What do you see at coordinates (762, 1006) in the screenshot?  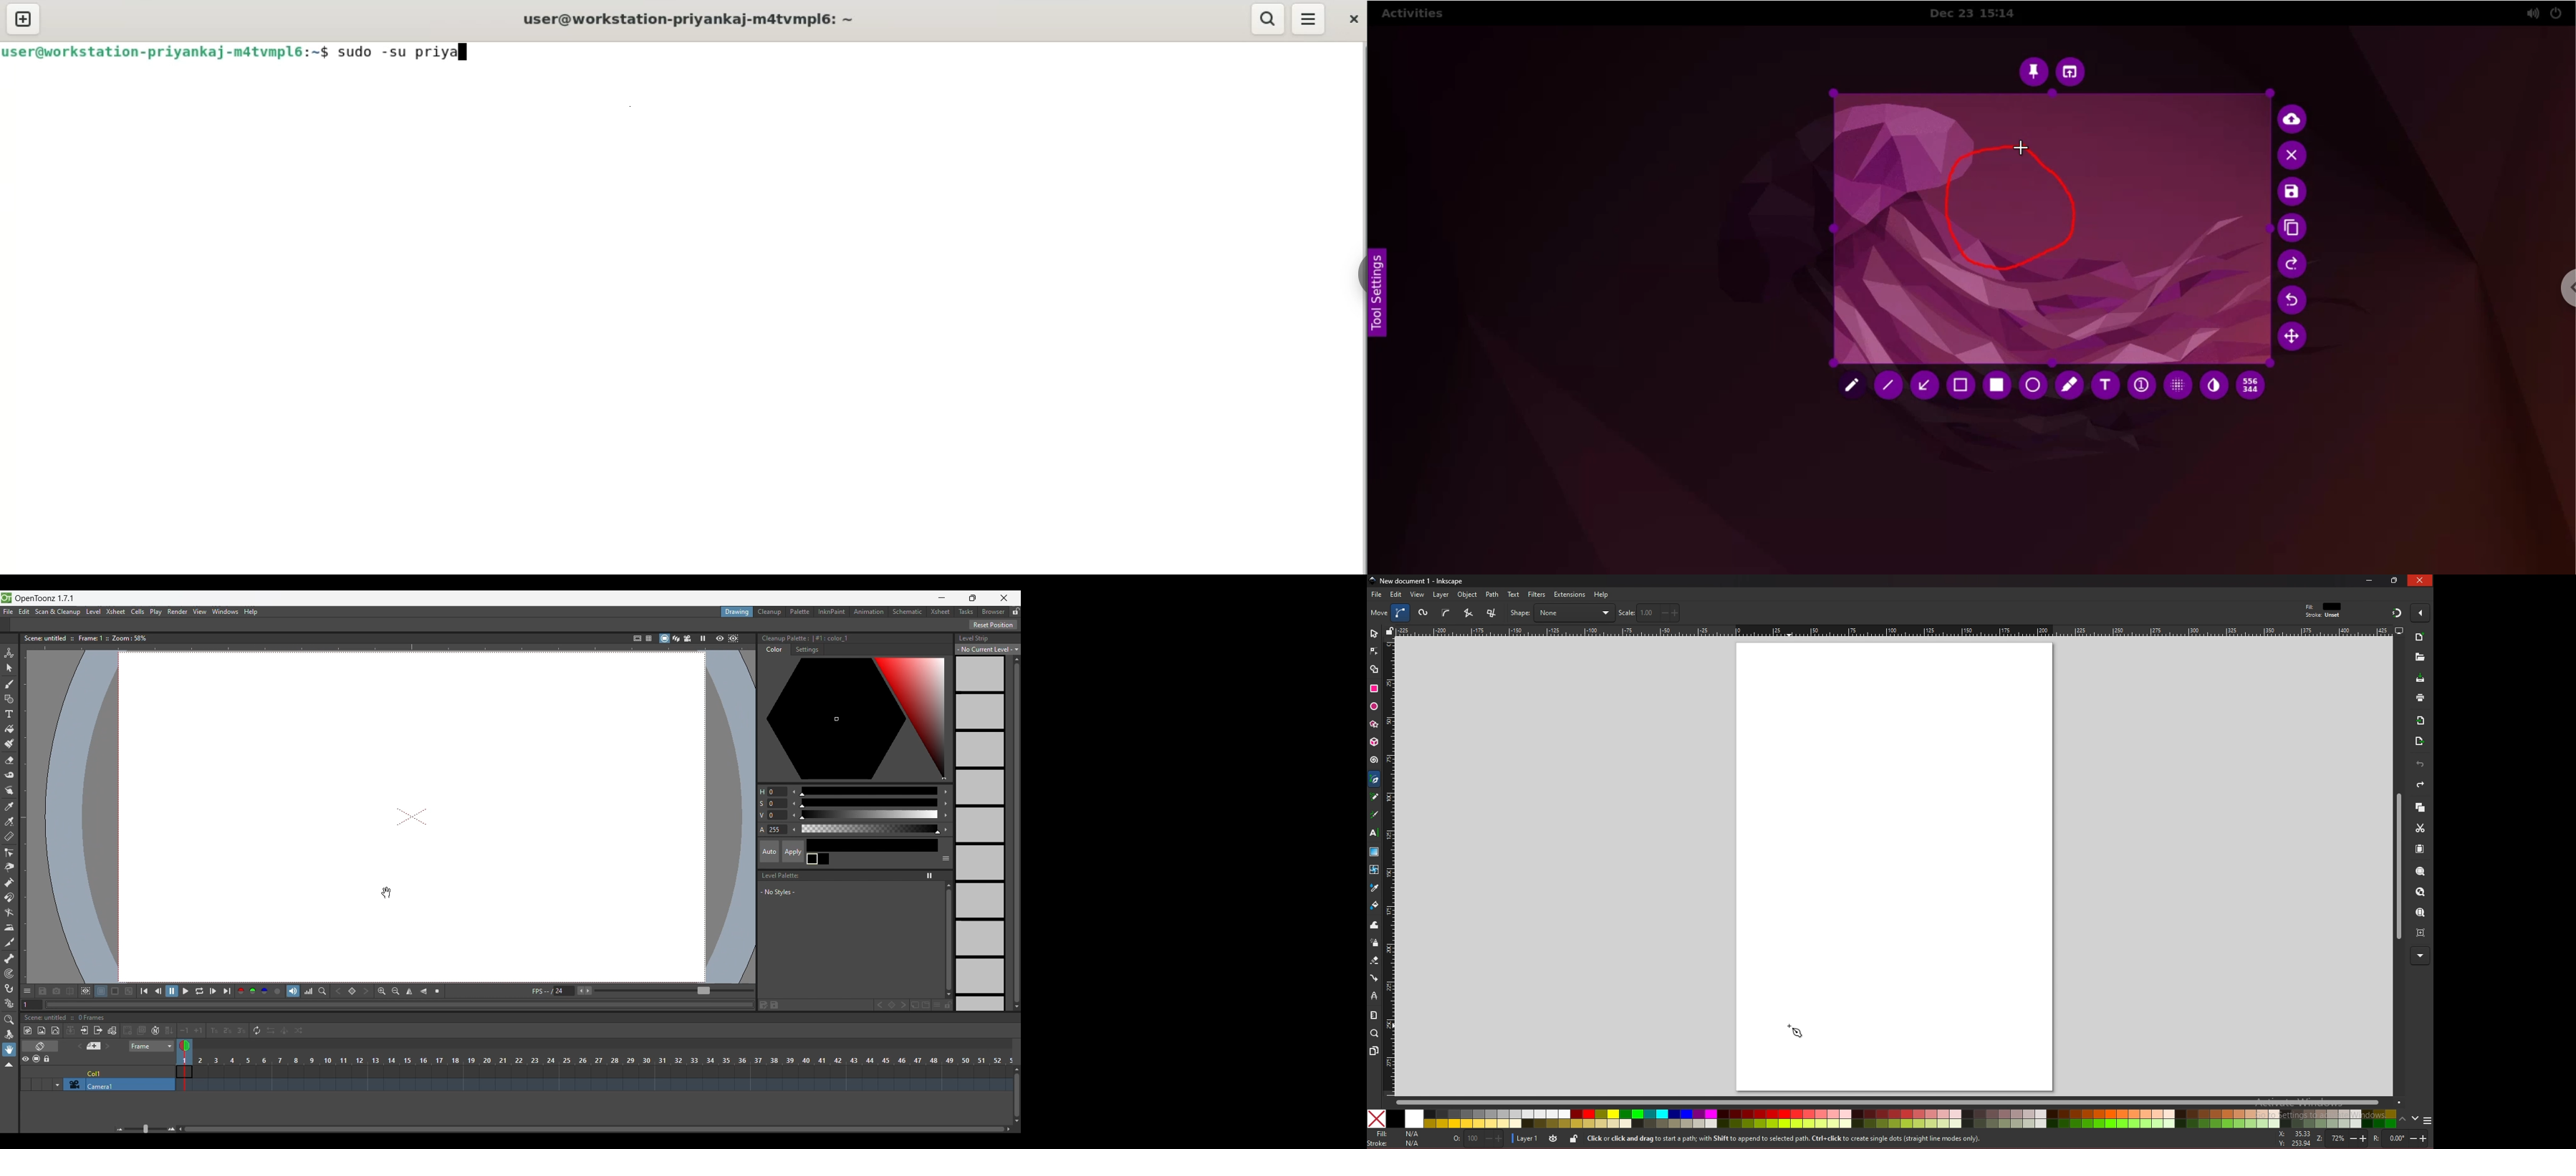 I see `Save palette as` at bounding box center [762, 1006].